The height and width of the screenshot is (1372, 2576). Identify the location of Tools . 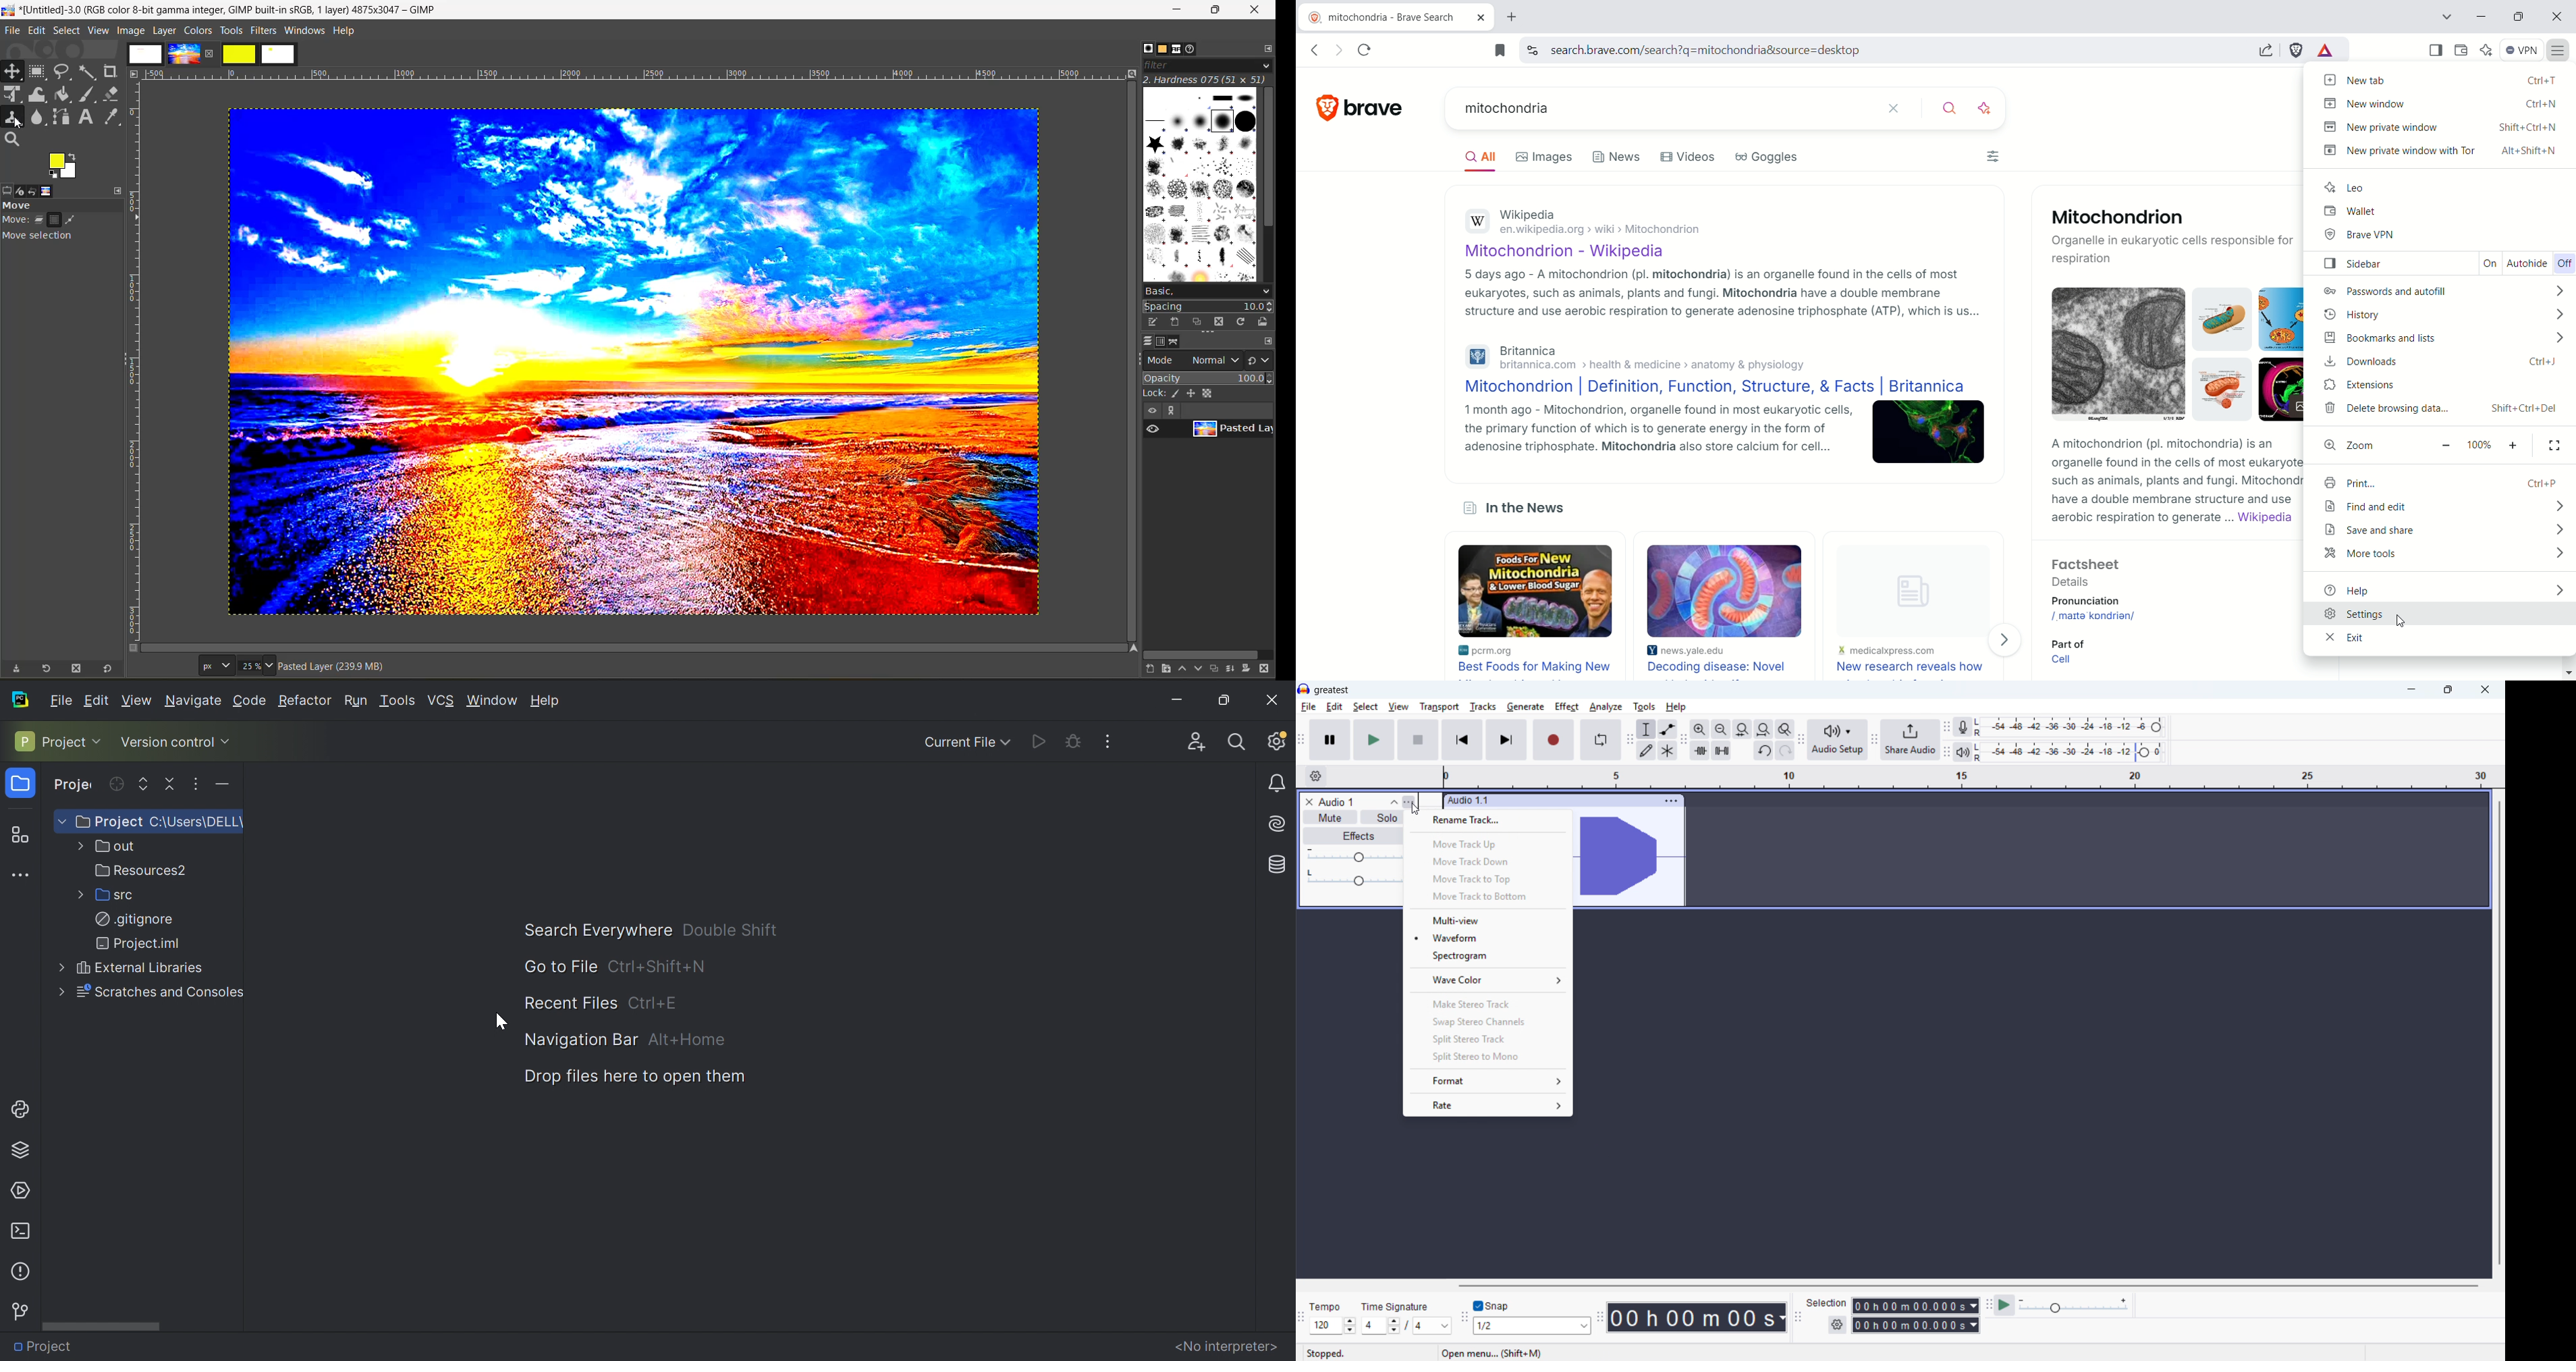
(1644, 707).